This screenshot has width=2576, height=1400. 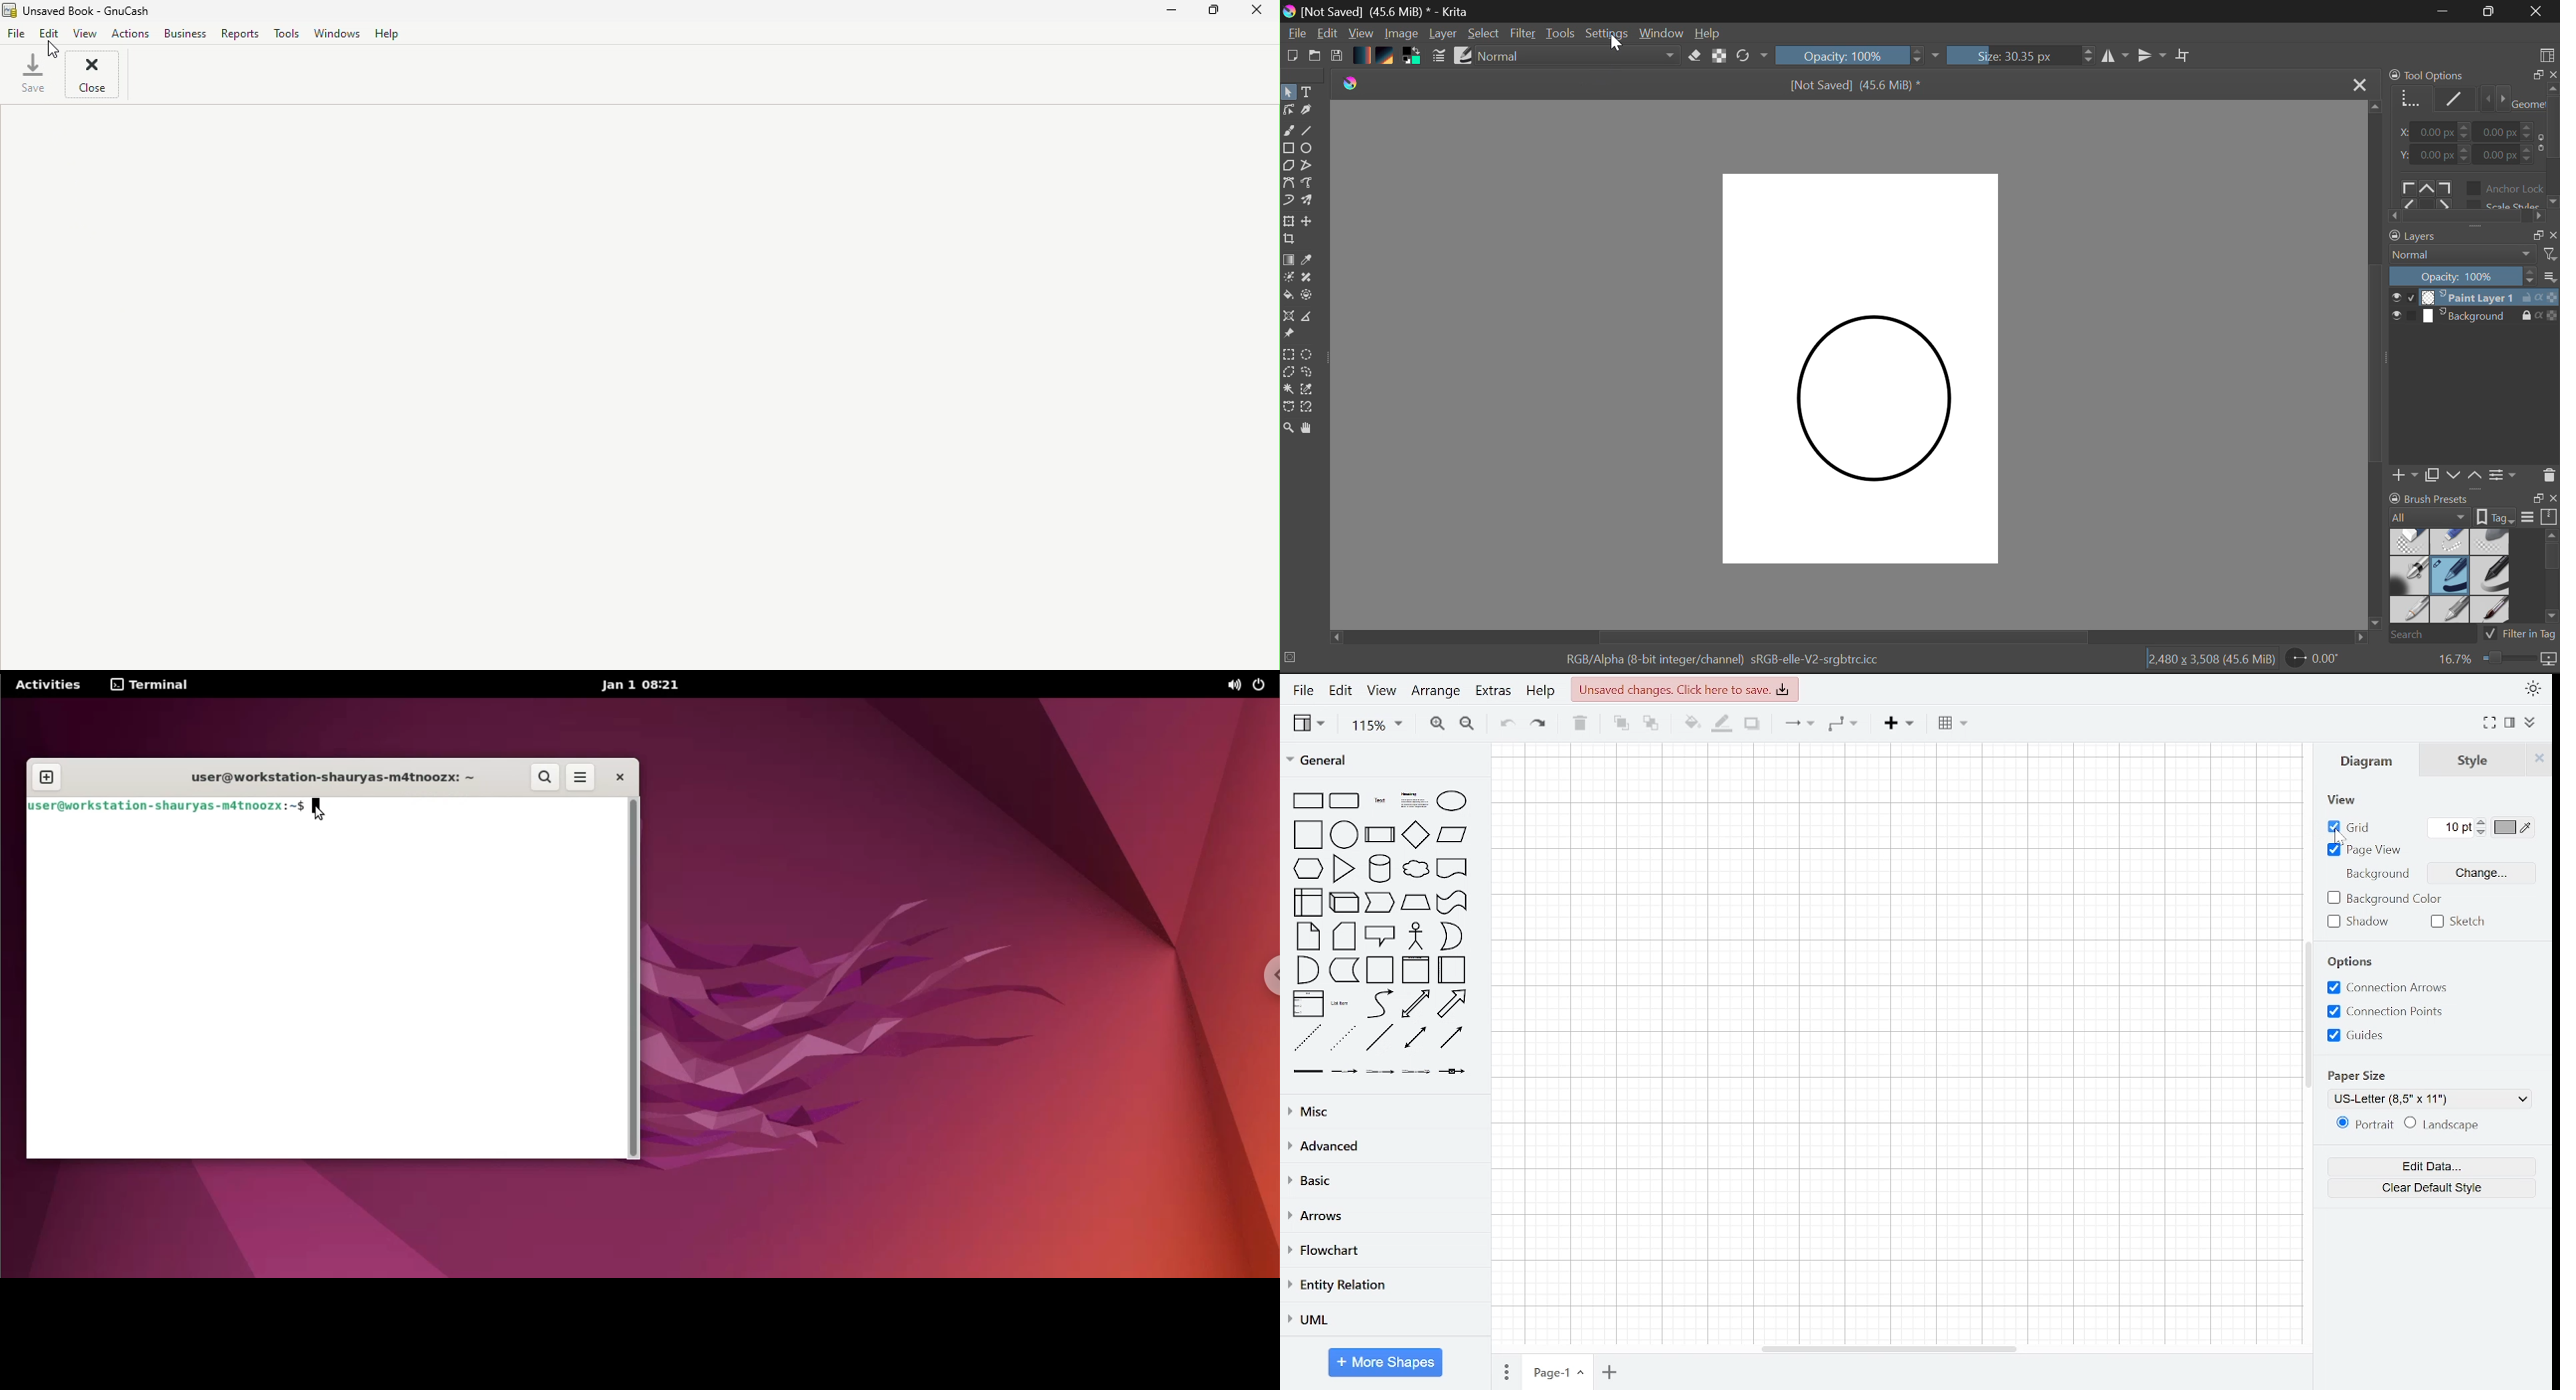 I want to click on Actions, so click(x=129, y=34).